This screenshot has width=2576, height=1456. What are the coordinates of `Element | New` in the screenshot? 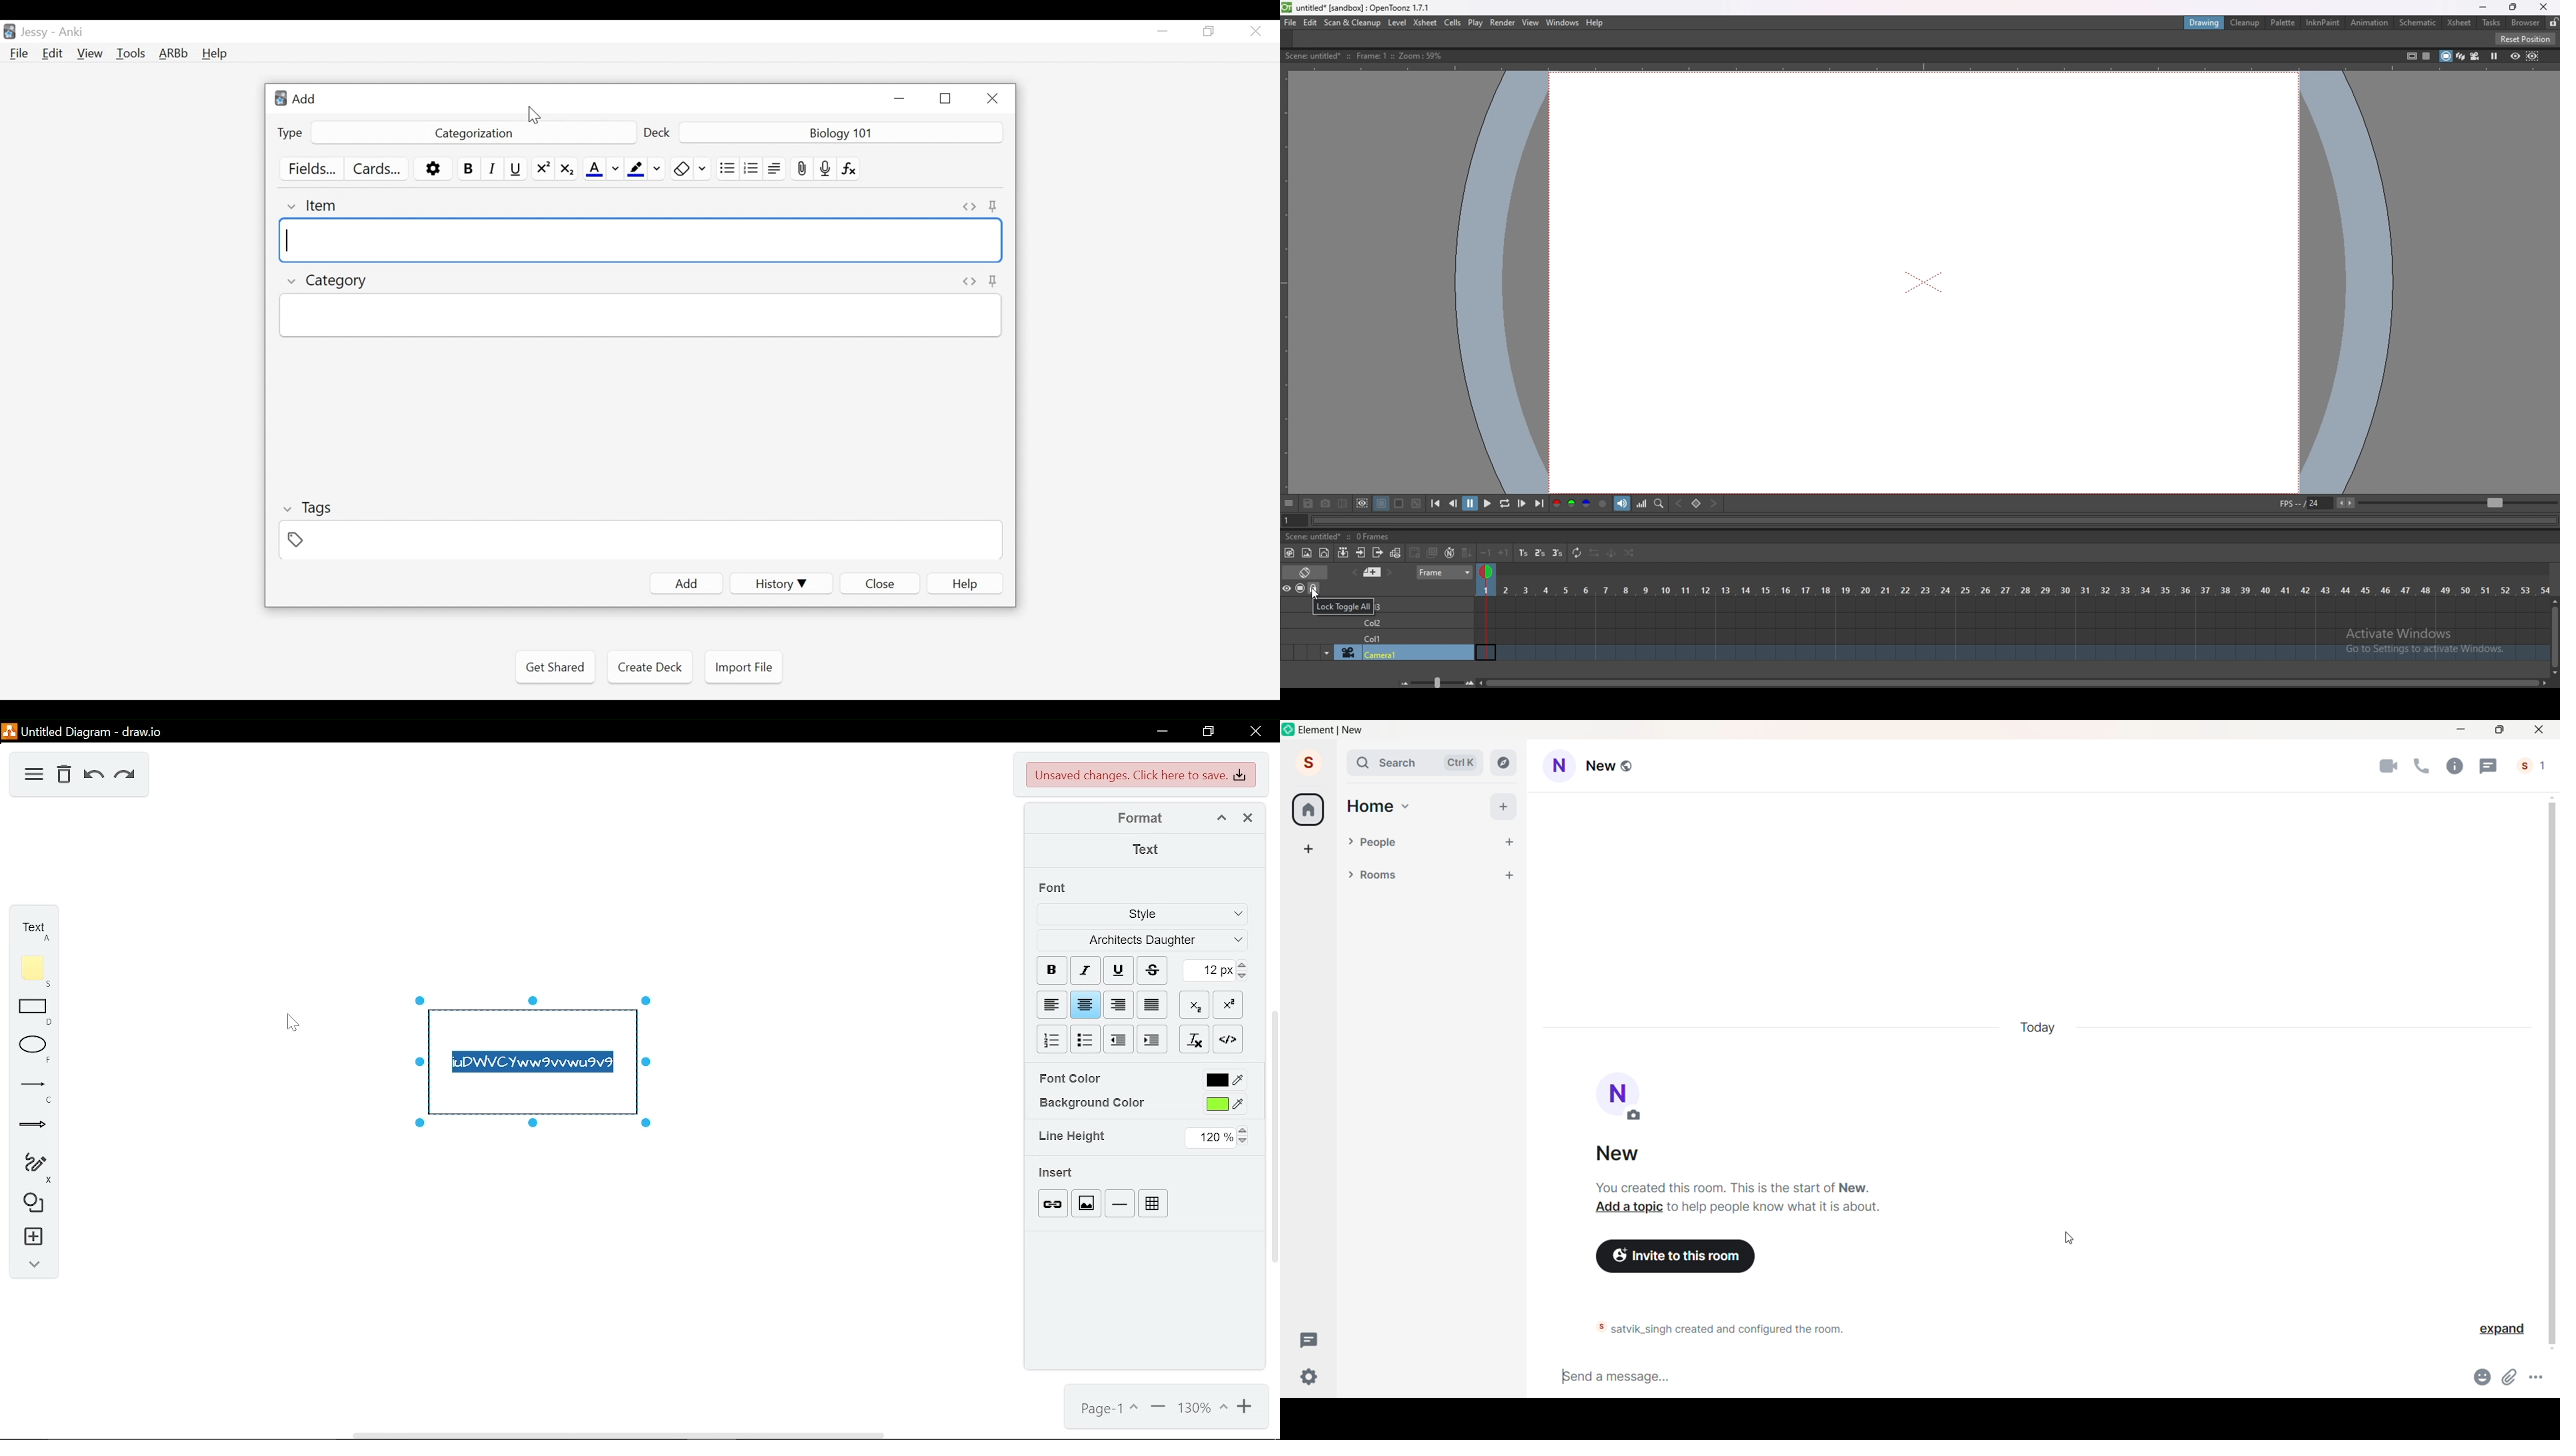 It's located at (1333, 730).